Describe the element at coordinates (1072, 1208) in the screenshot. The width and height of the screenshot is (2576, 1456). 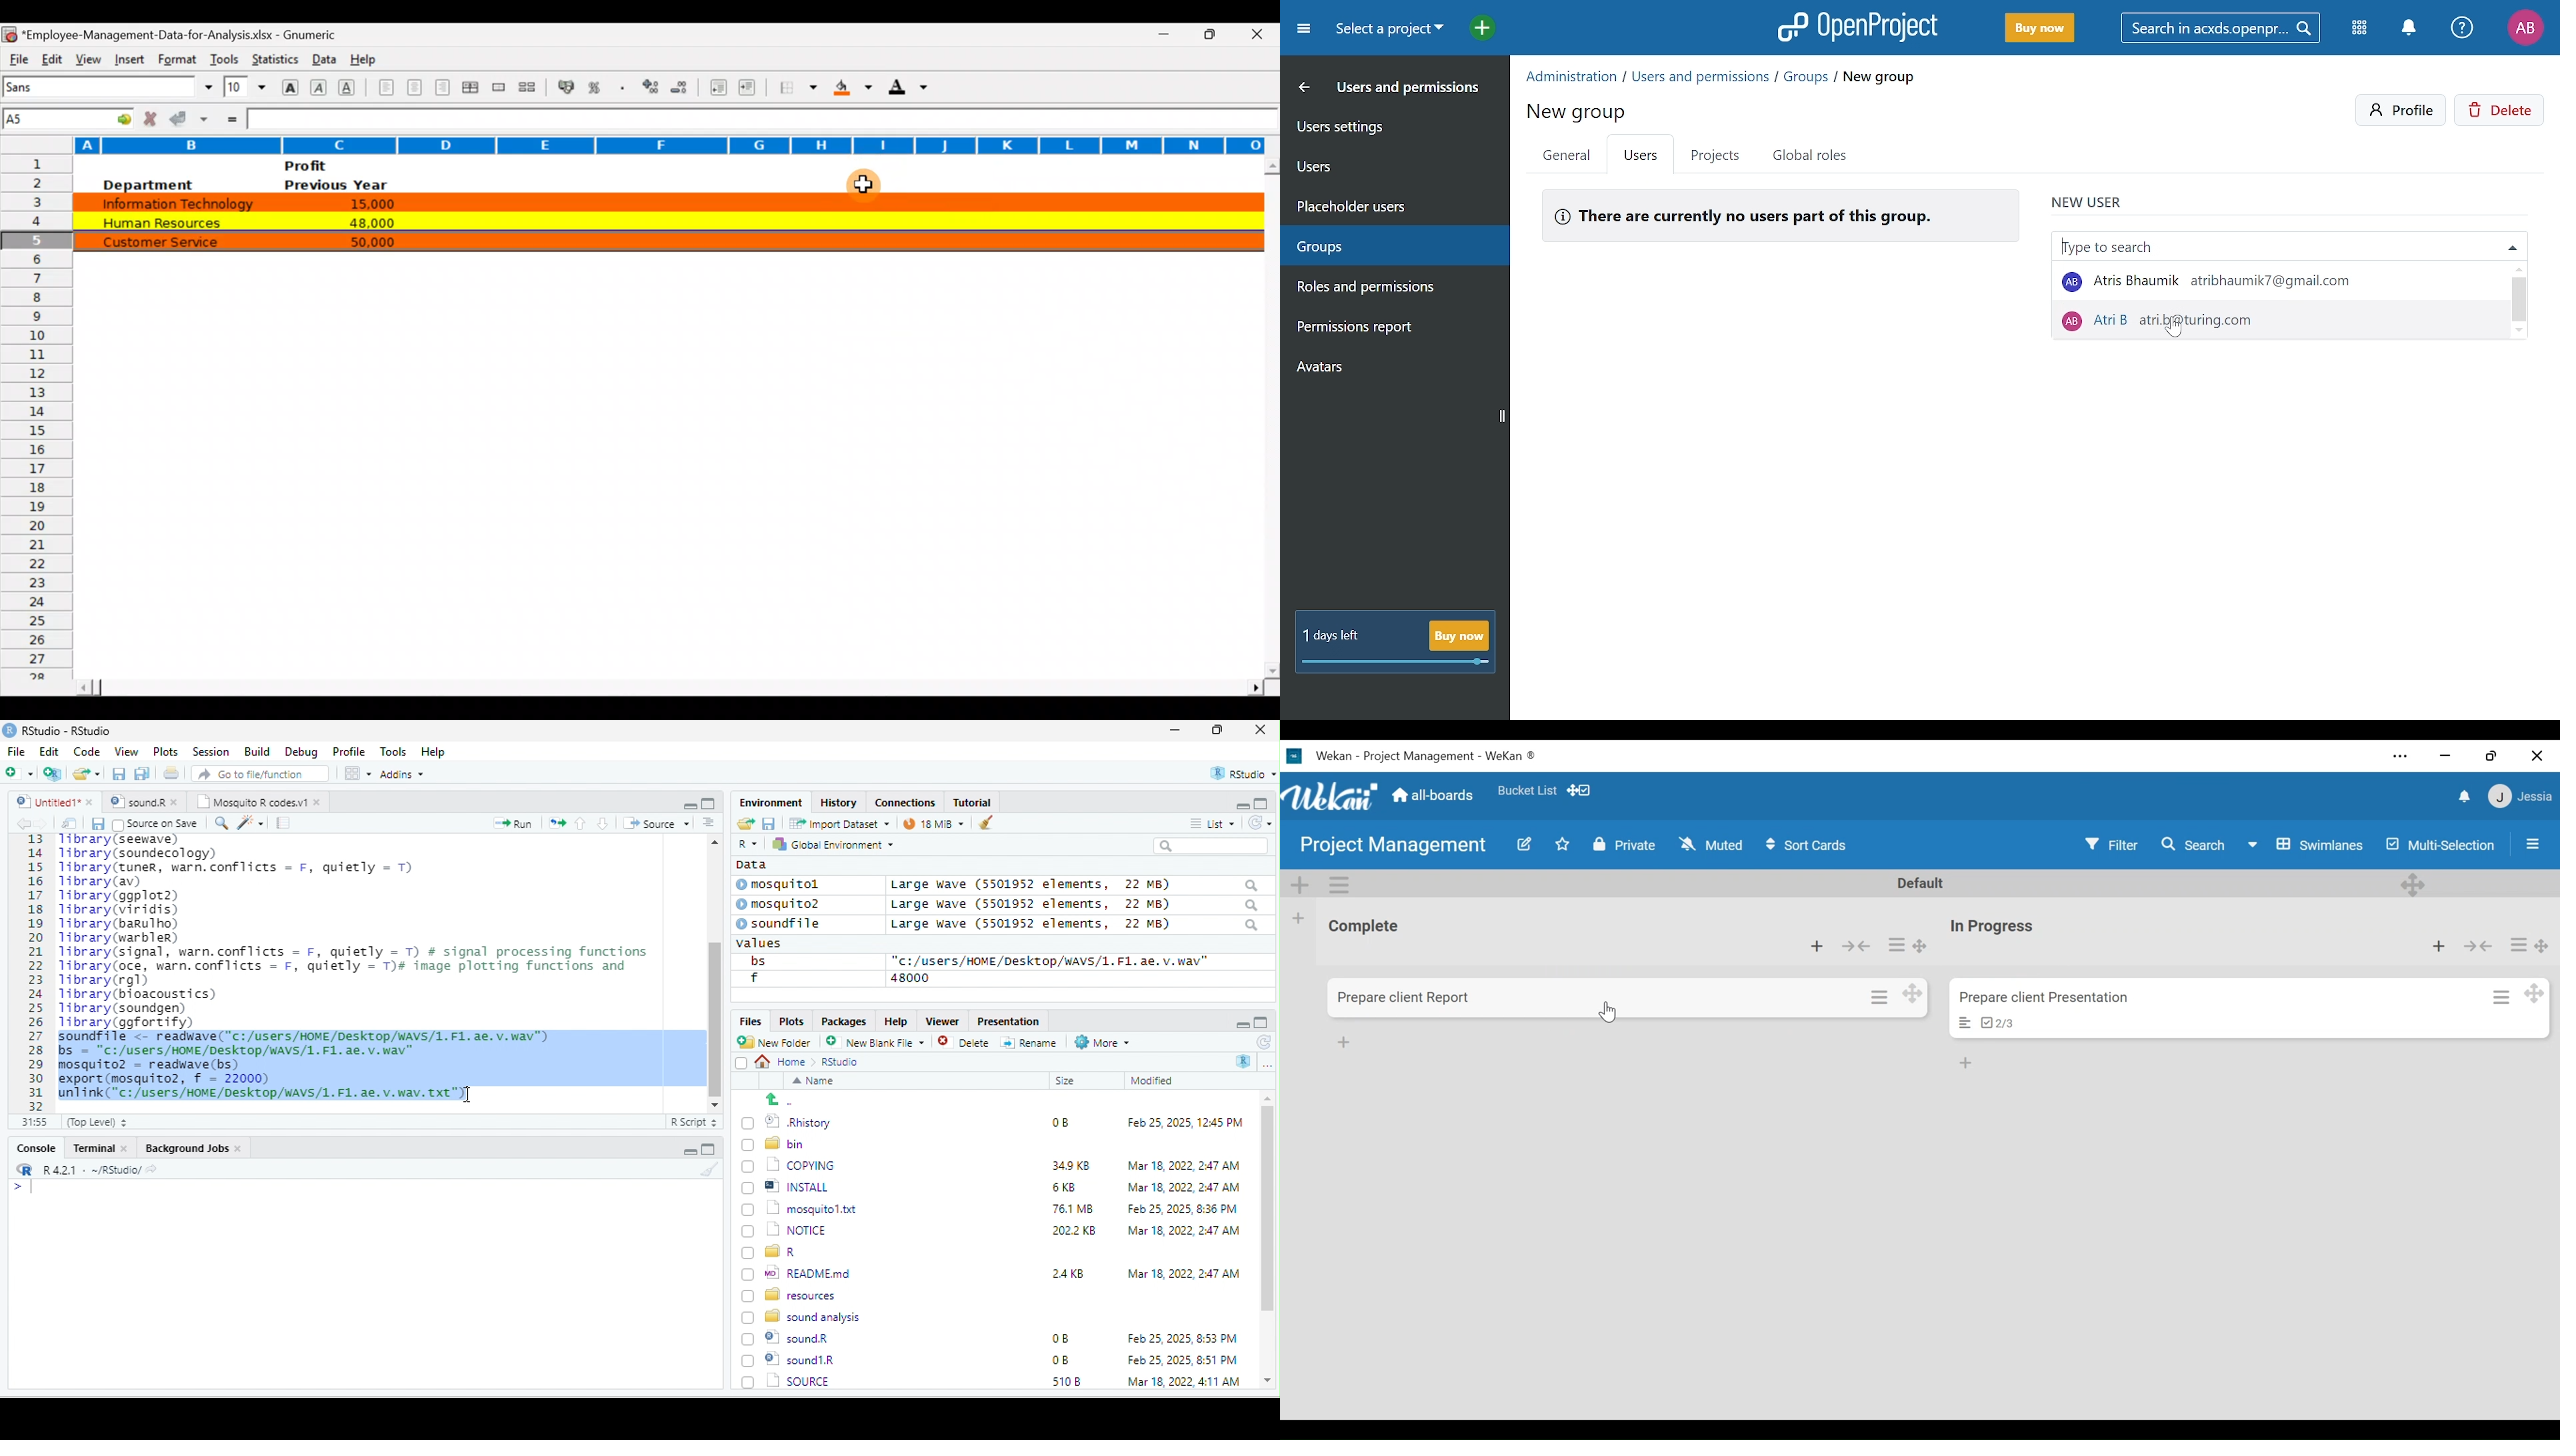
I see `76.1 MB` at that location.